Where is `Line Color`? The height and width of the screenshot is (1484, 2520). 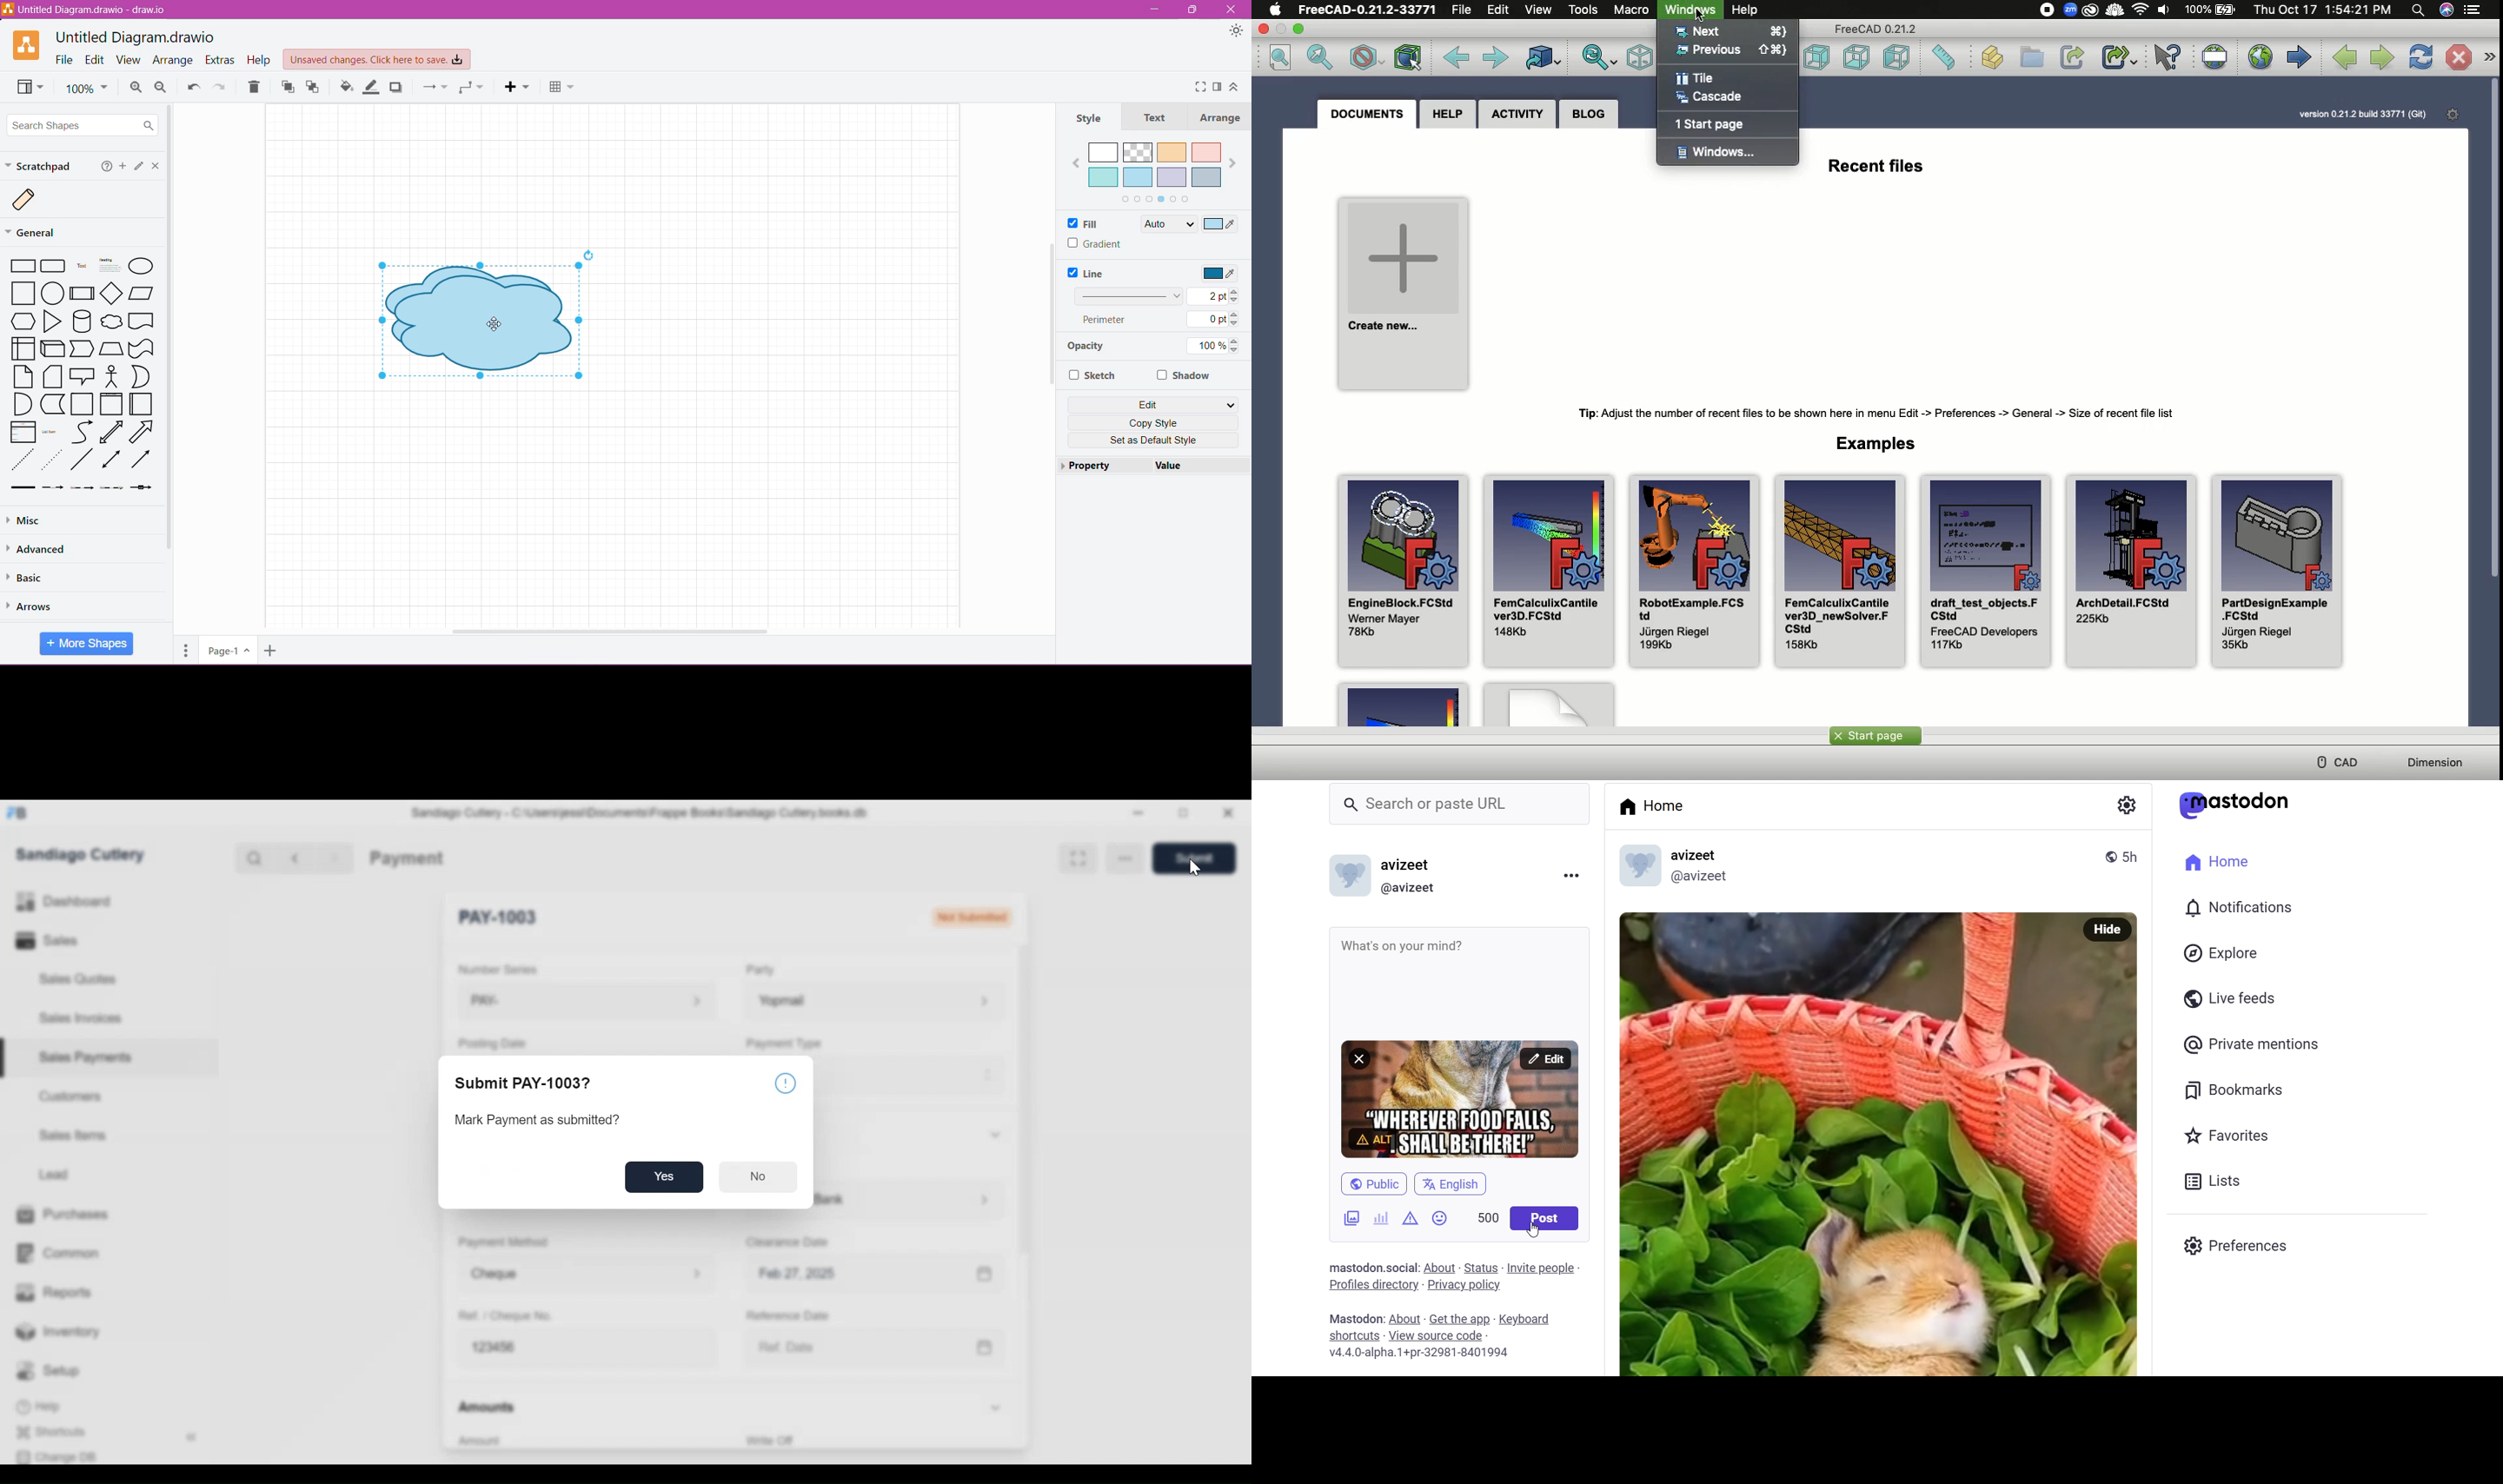
Line Color is located at coordinates (372, 87).